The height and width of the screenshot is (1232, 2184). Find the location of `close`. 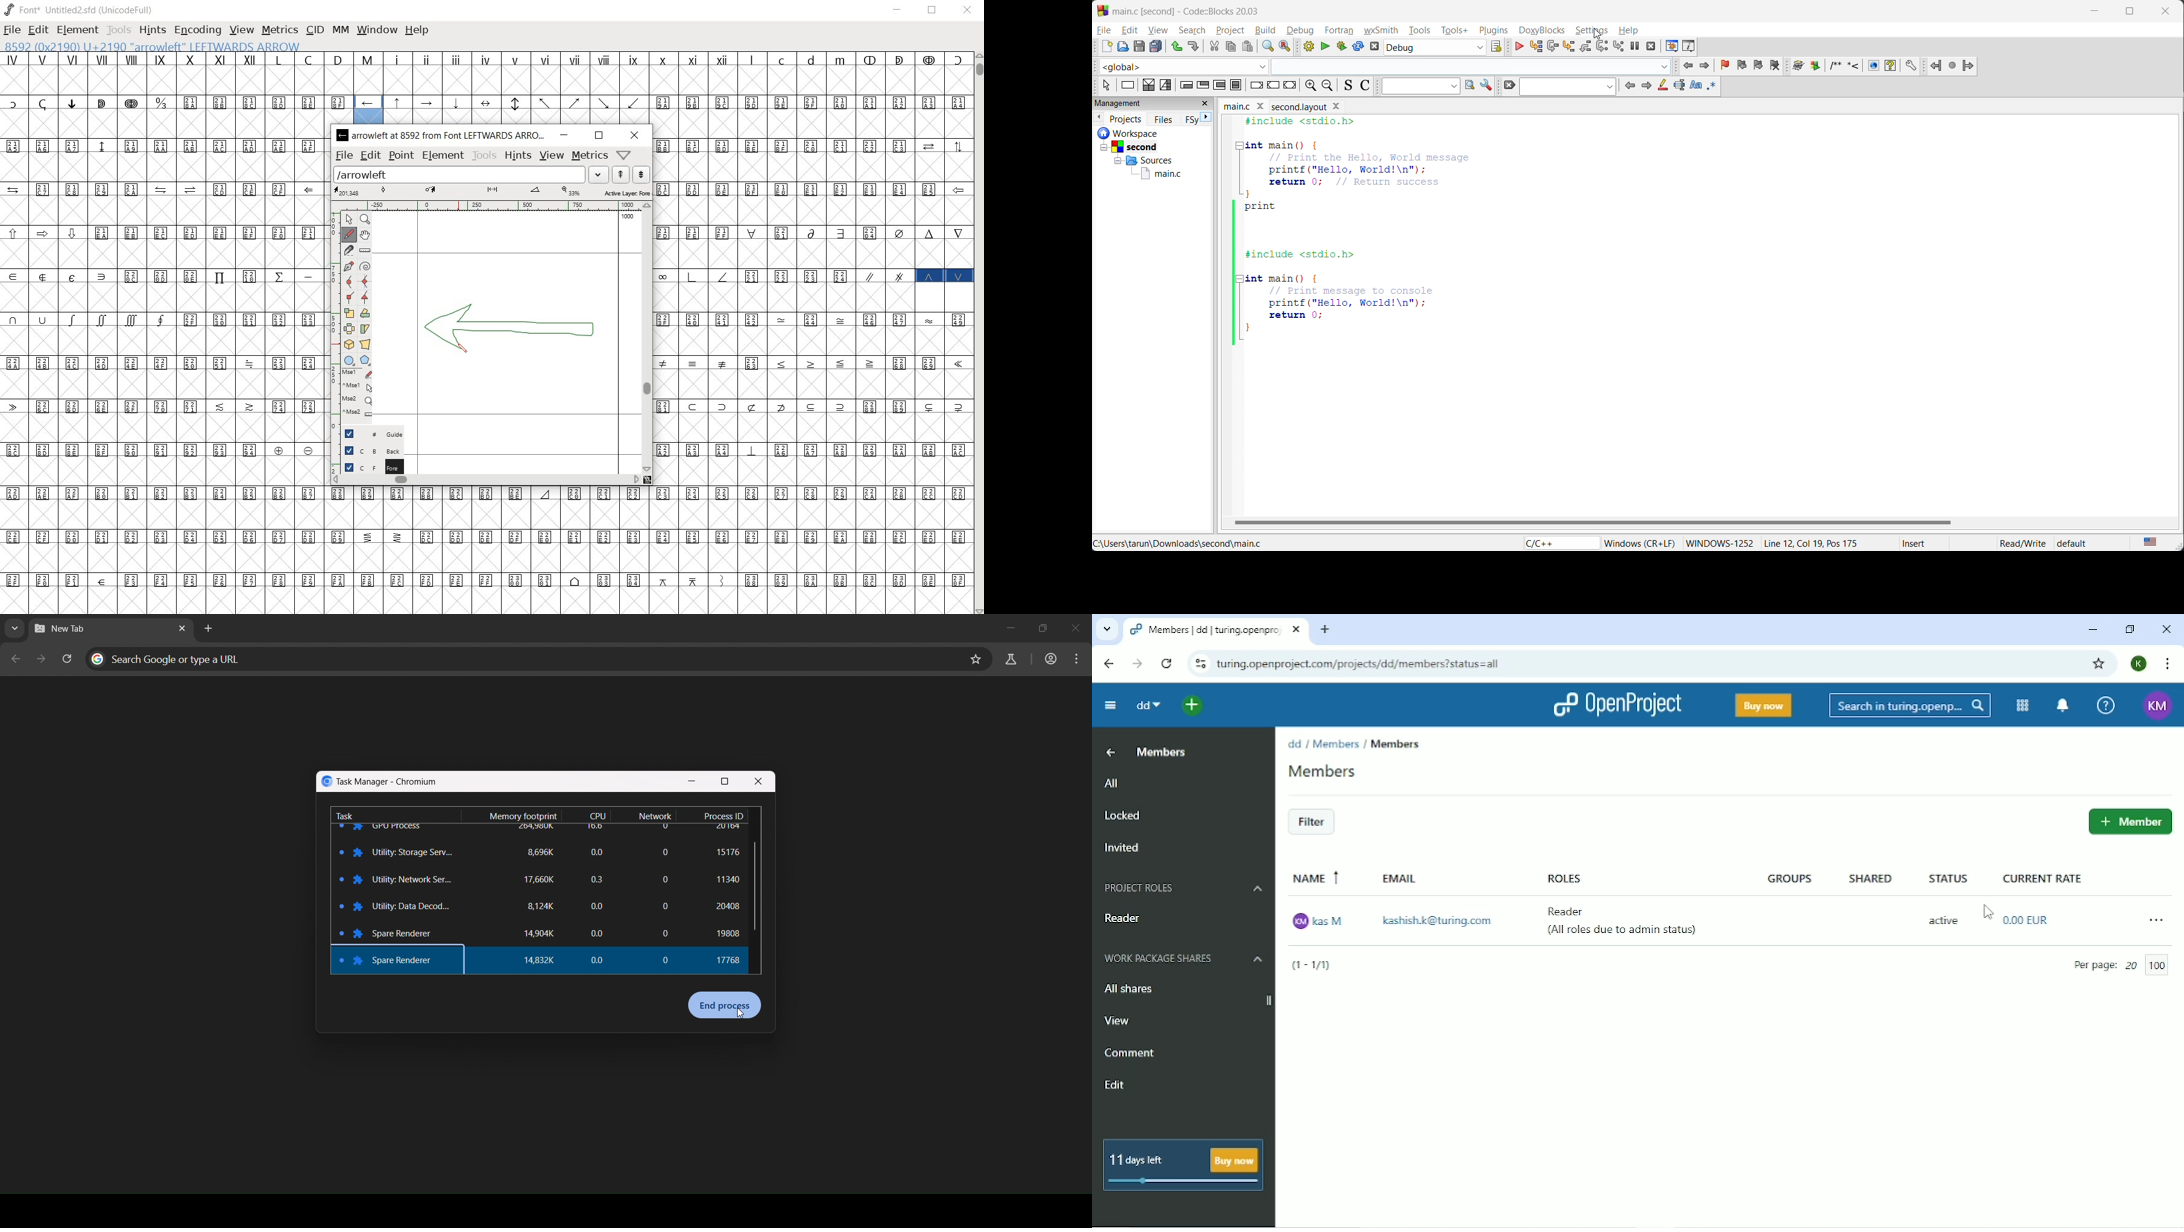

close is located at coordinates (633, 135).